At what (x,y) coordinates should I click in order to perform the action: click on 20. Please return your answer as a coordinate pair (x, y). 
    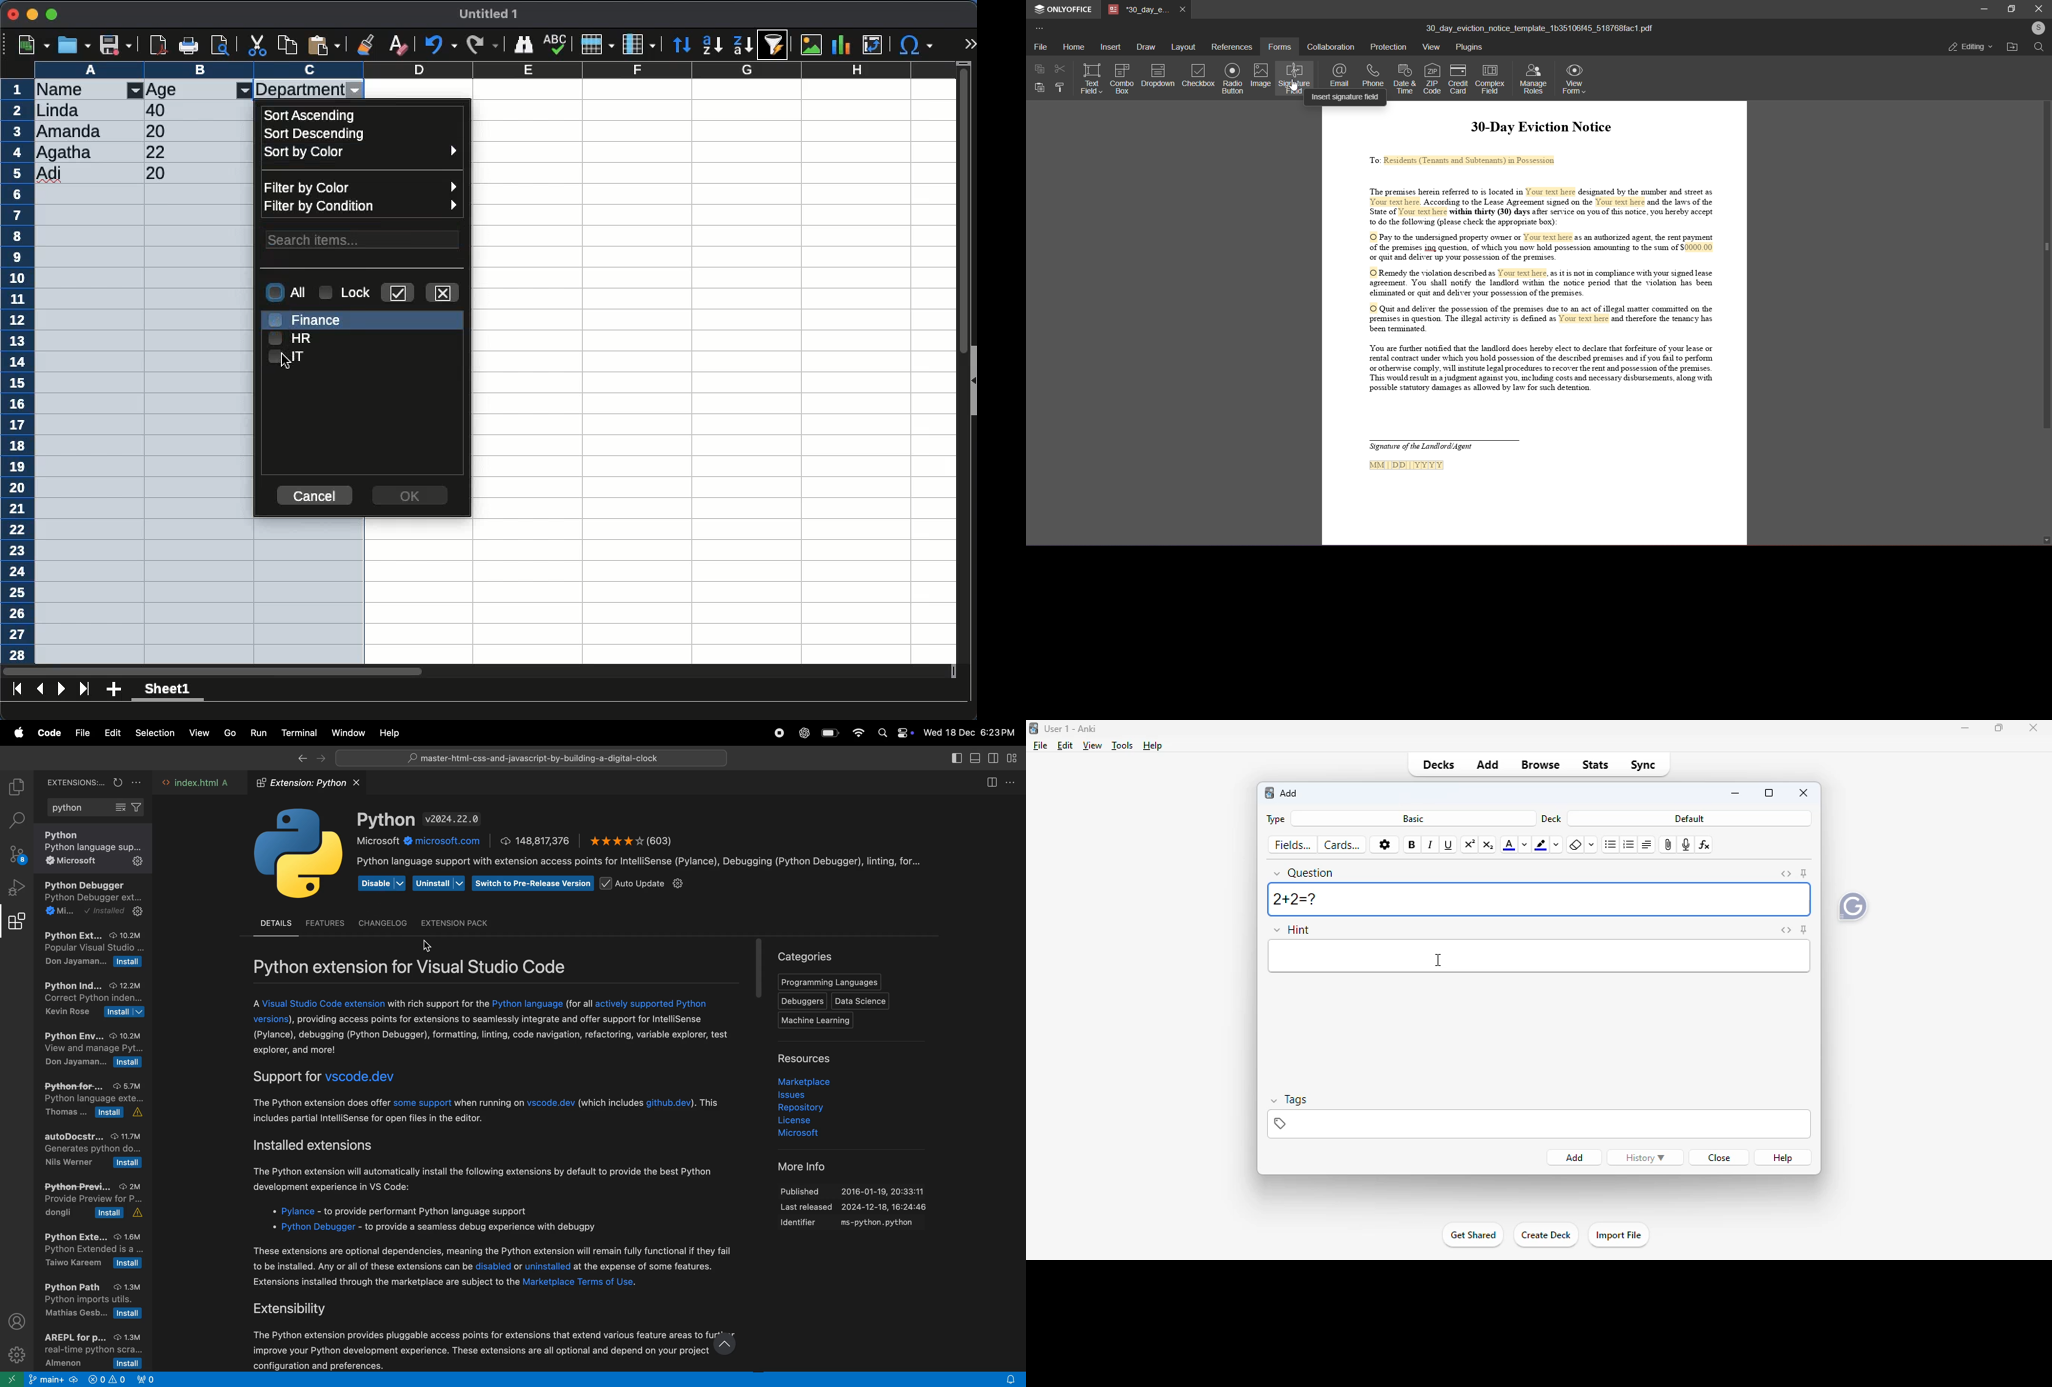
    Looking at the image, I should click on (169, 173).